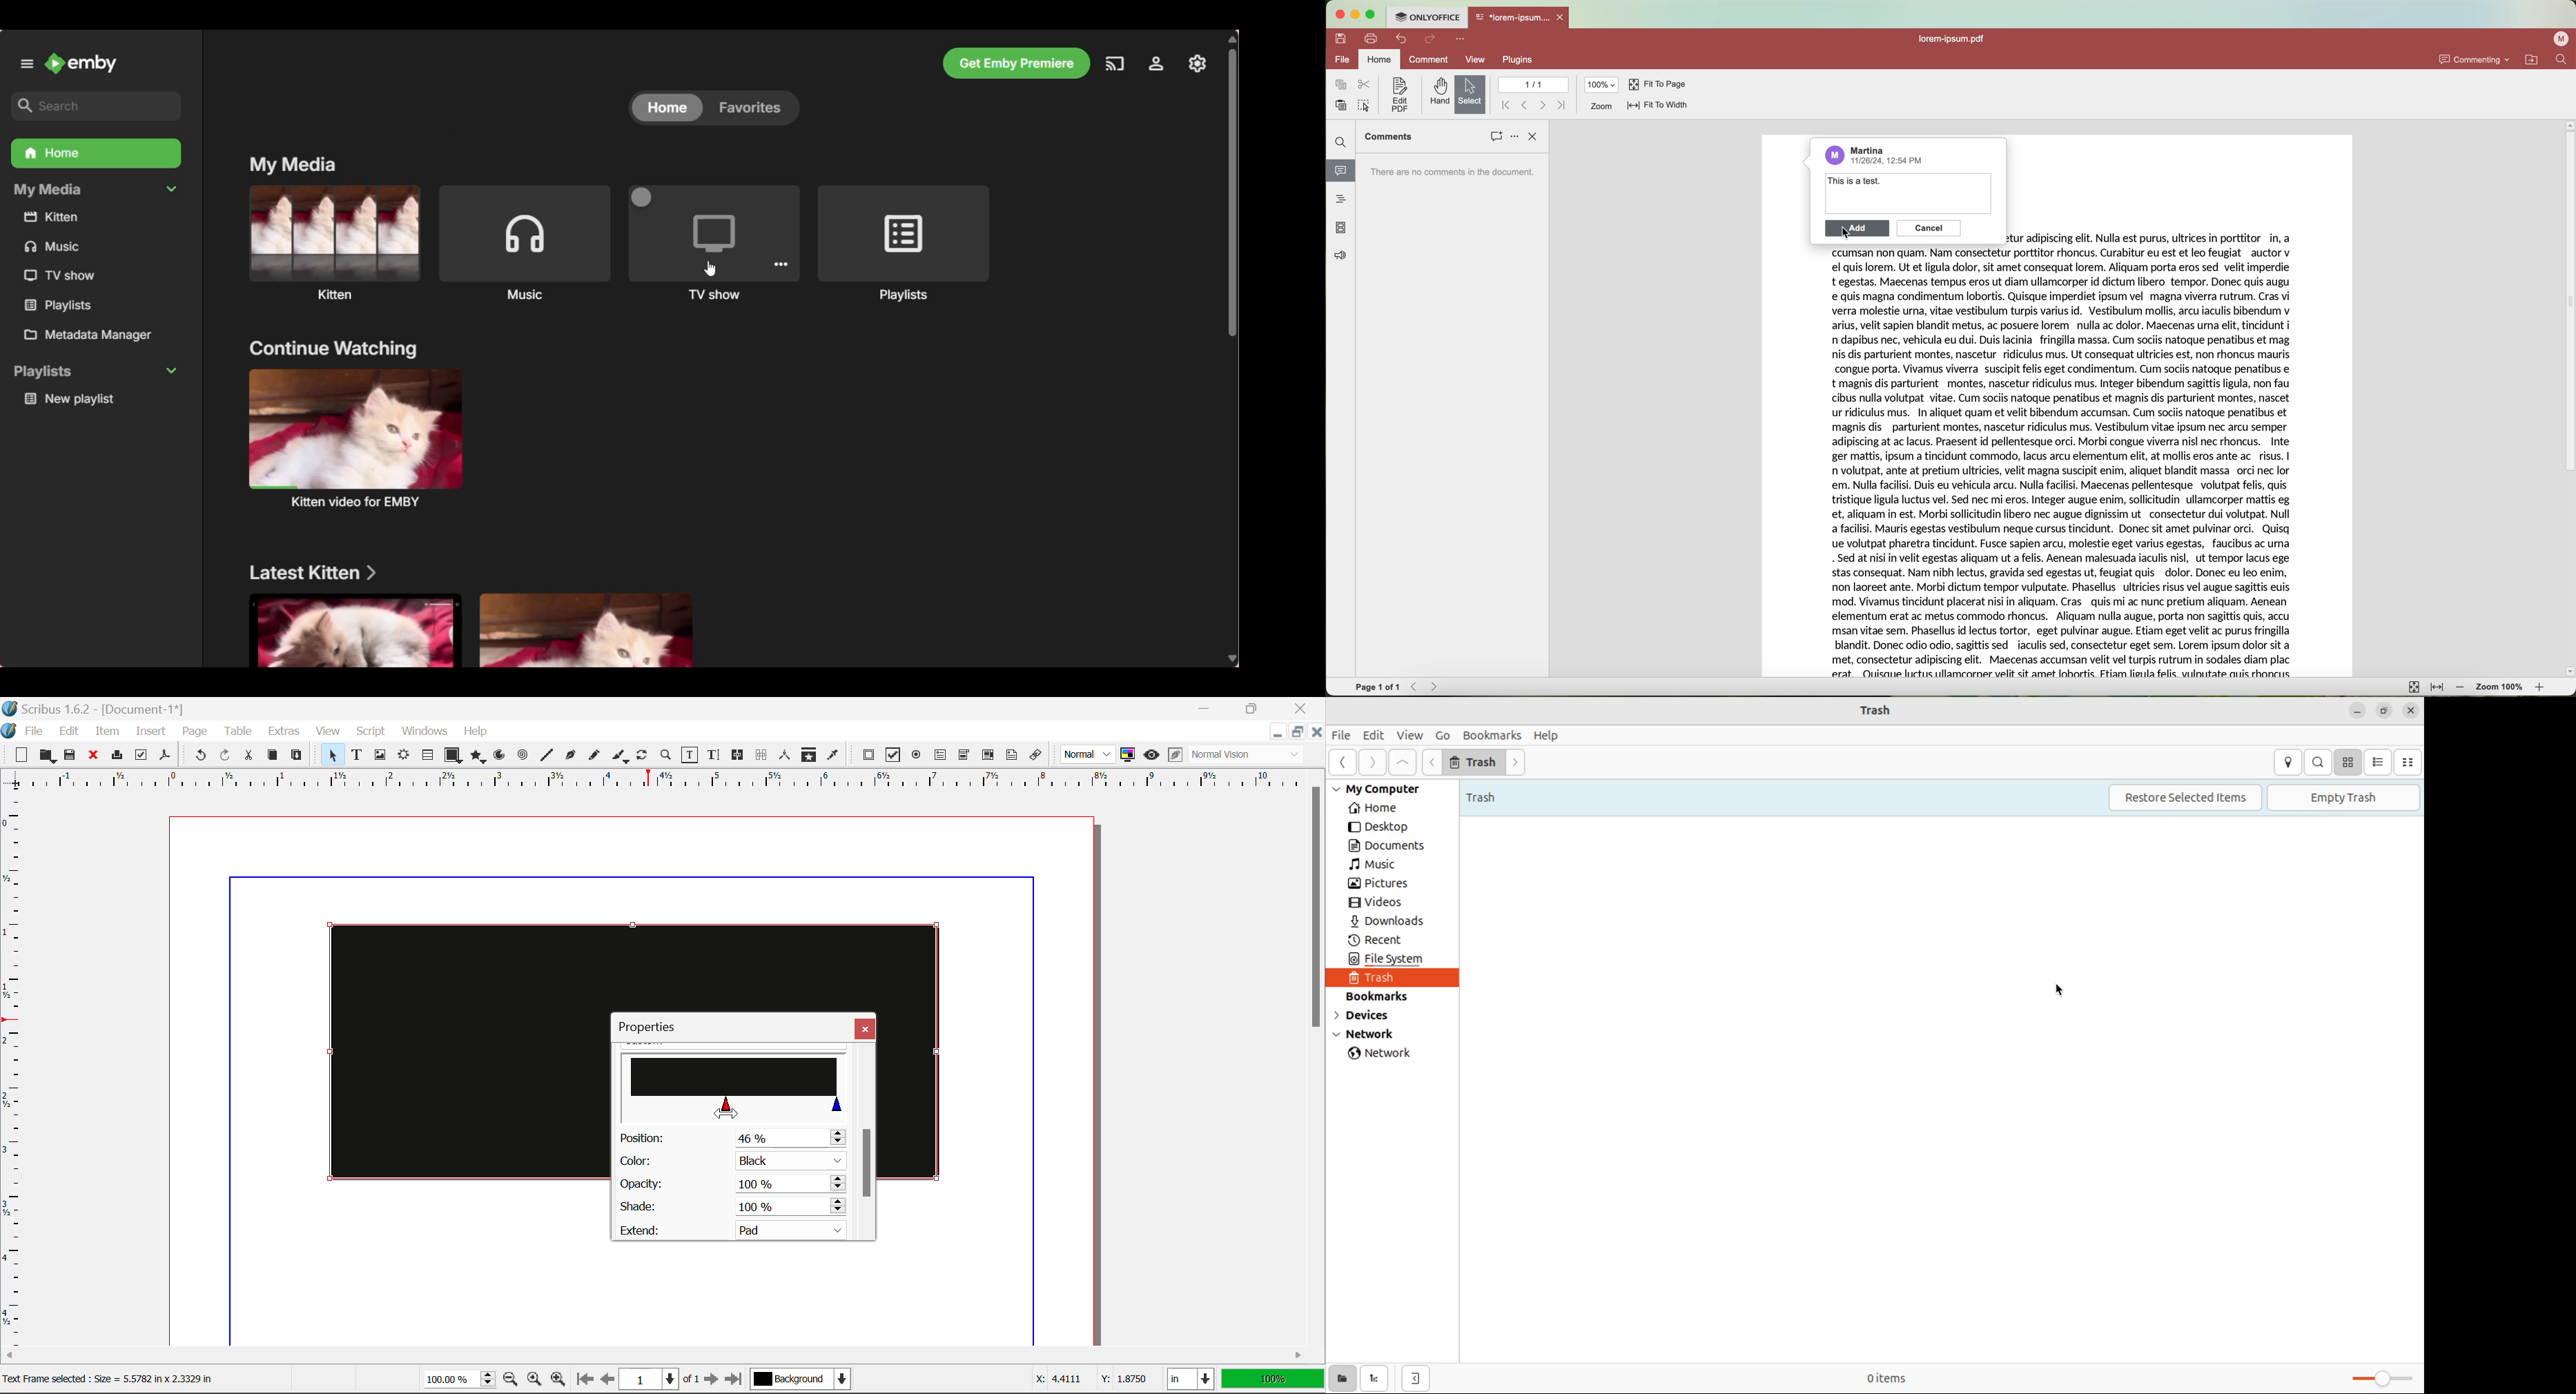 The width and height of the screenshot is (2576, 1400). What do you see at coordinates (1276, 732) in the screenshot?
I see `Restore Down` at bounding box center [1276, 732].